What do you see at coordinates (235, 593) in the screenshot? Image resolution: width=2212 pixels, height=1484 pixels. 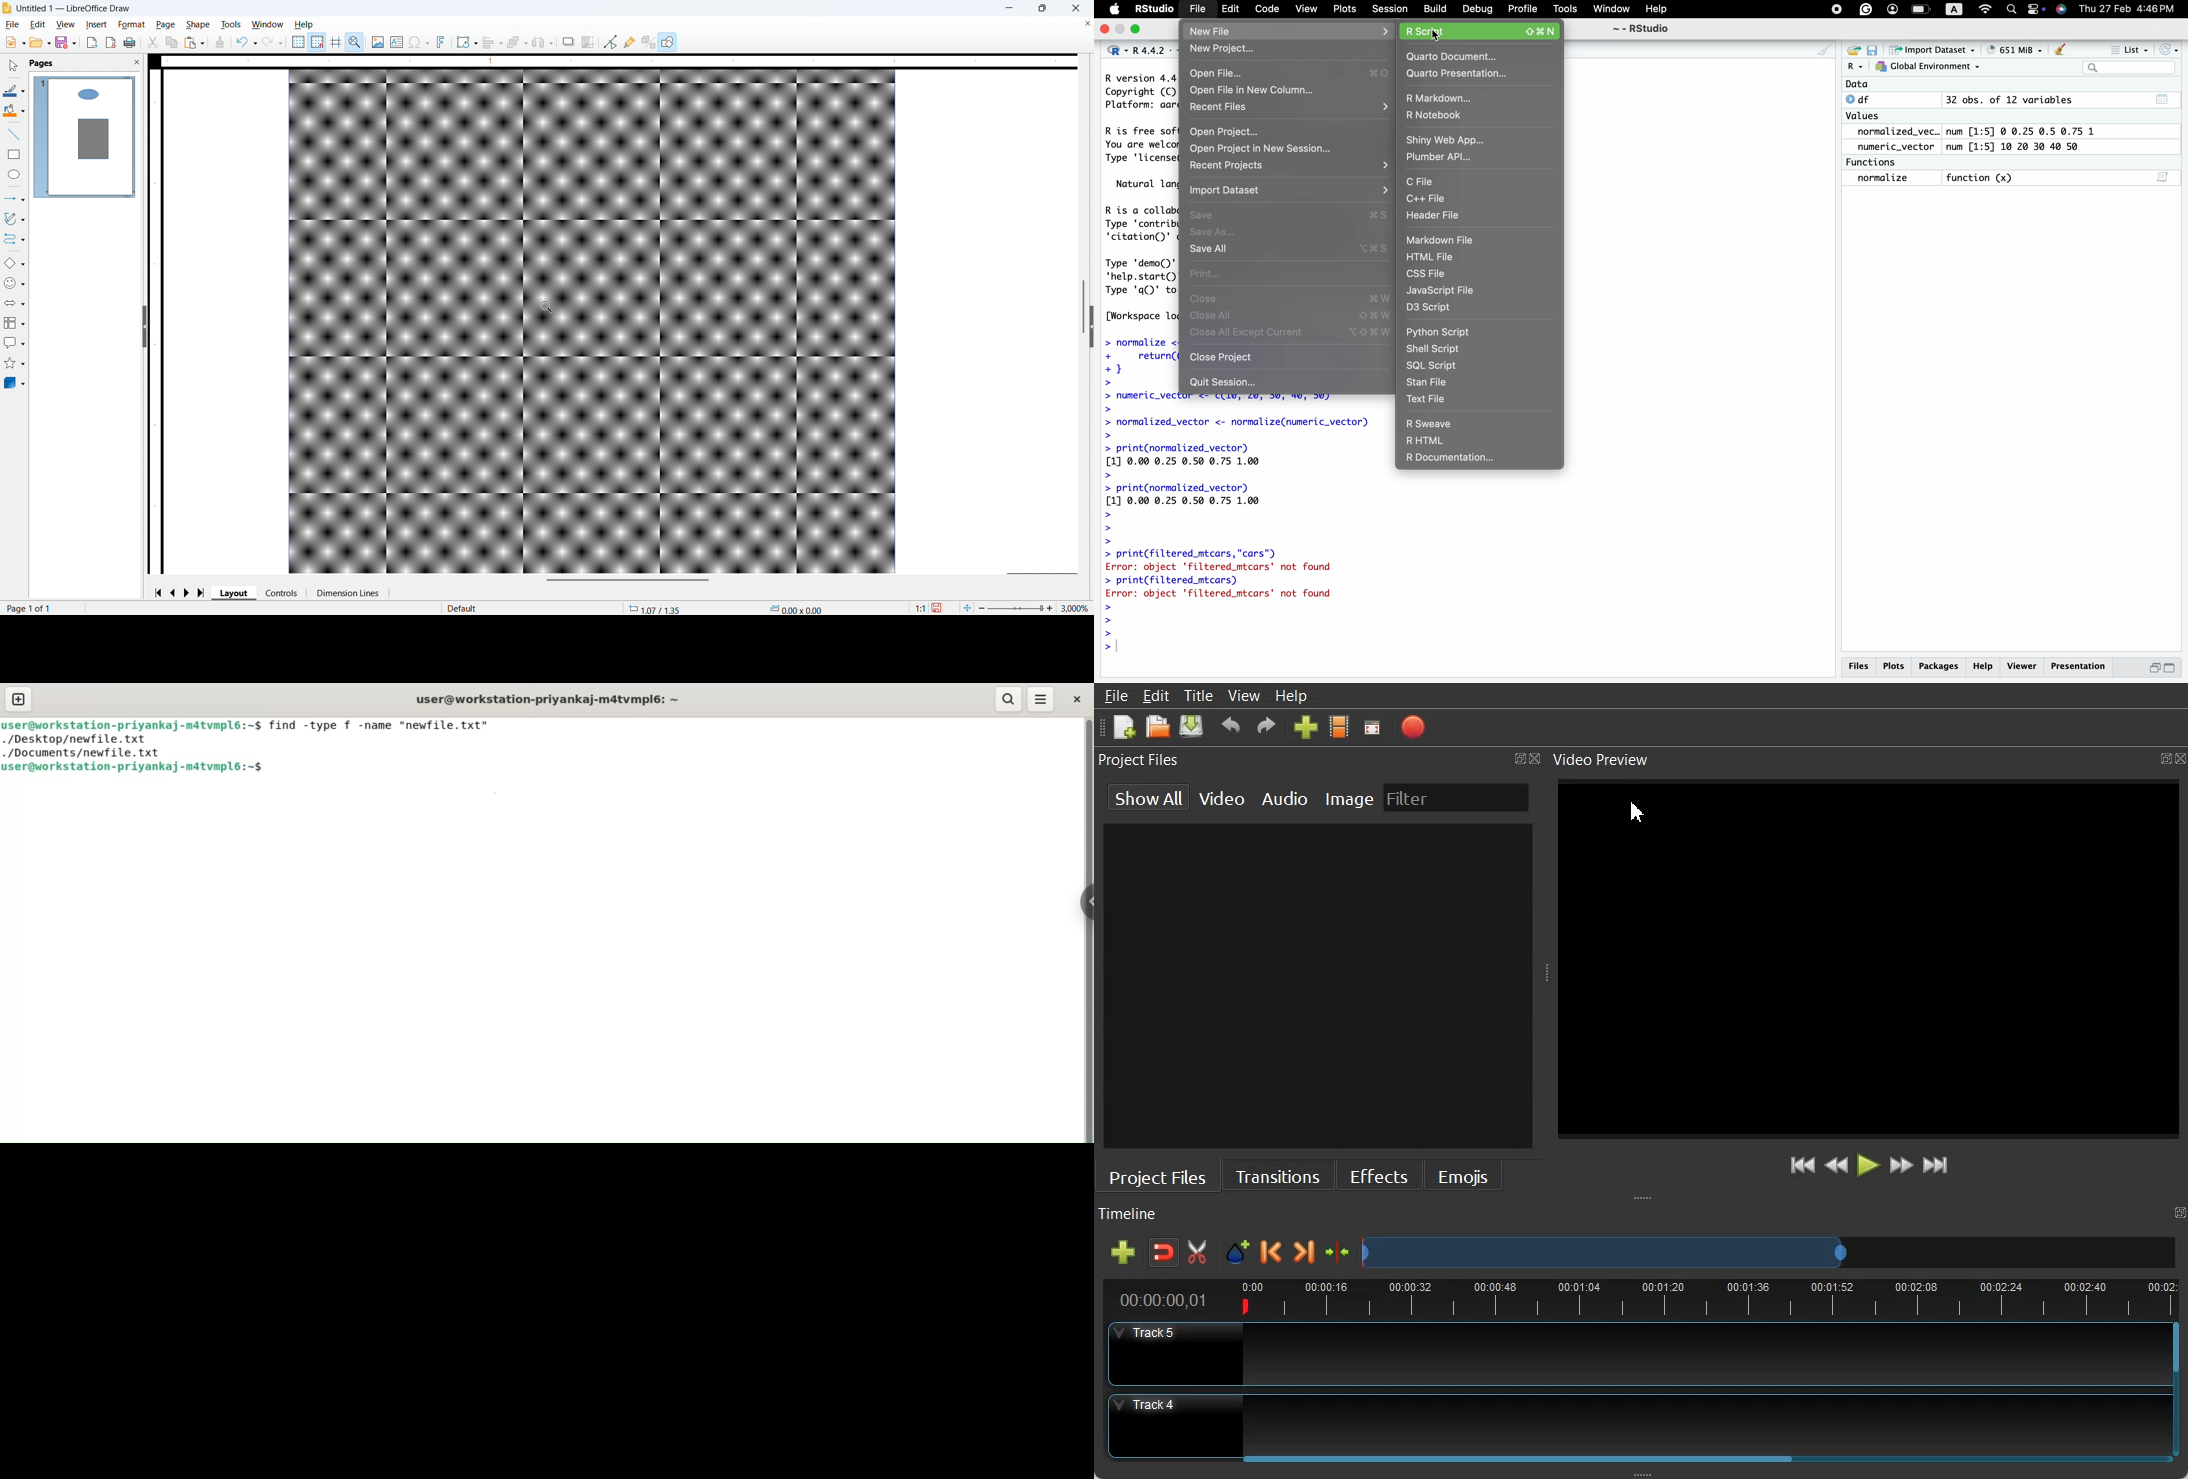 I see `Layout ` at bounding box center [235, 593].